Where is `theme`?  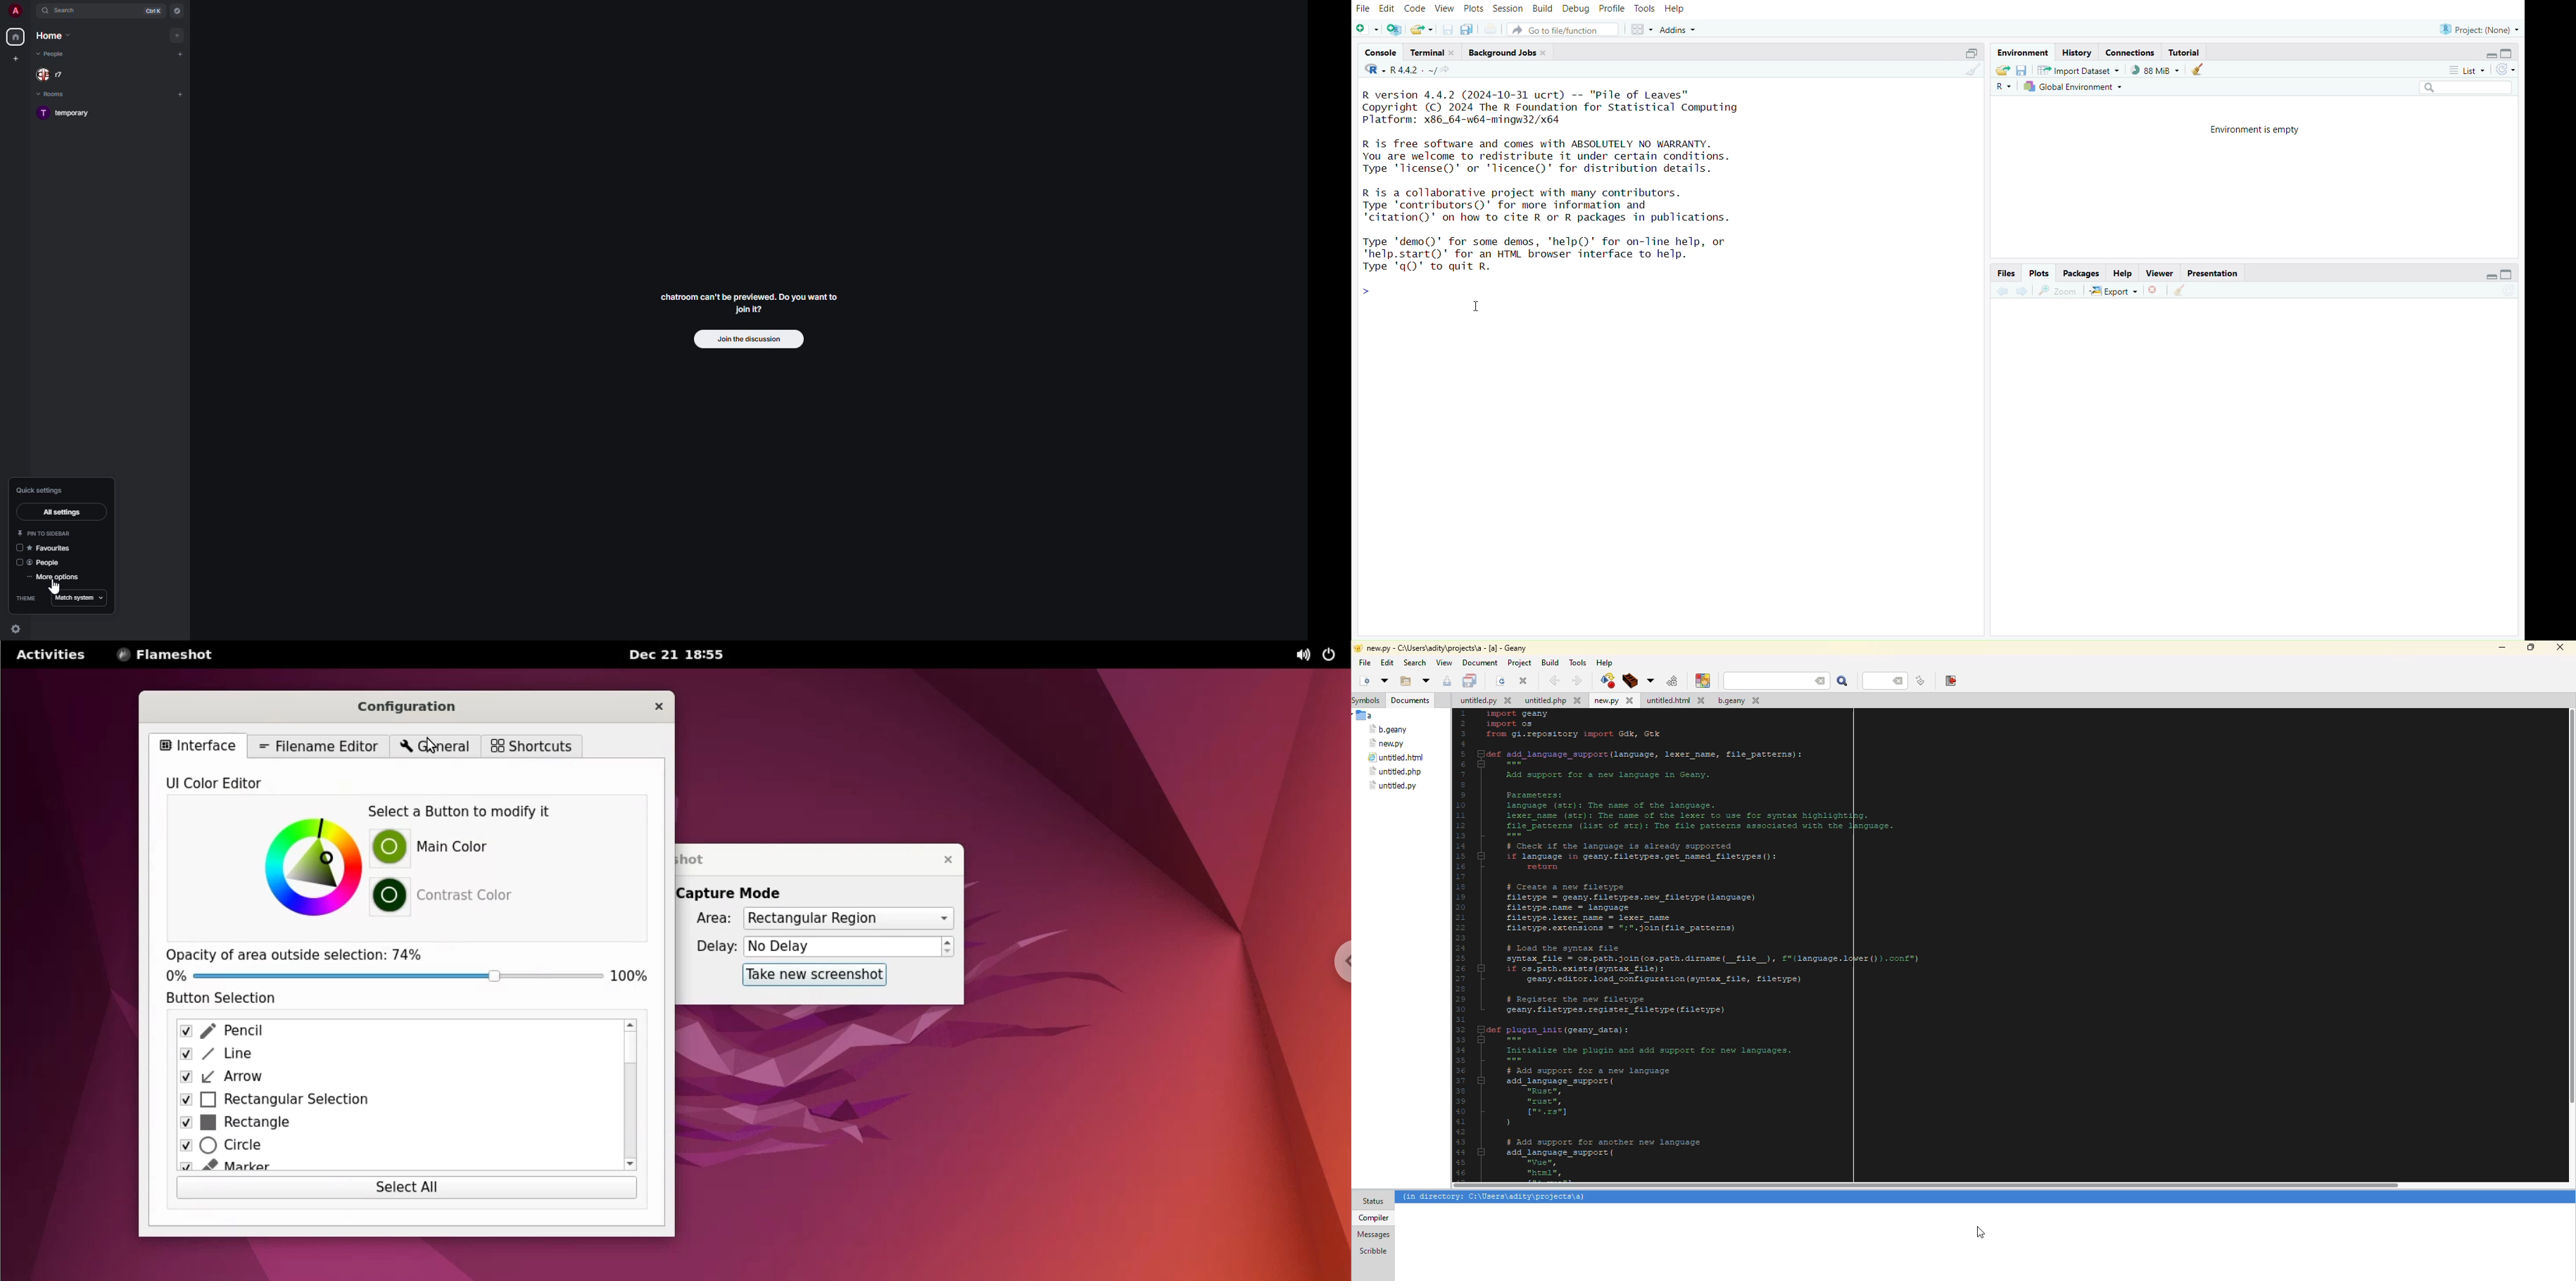 theme is located at coordinates (25, 598).